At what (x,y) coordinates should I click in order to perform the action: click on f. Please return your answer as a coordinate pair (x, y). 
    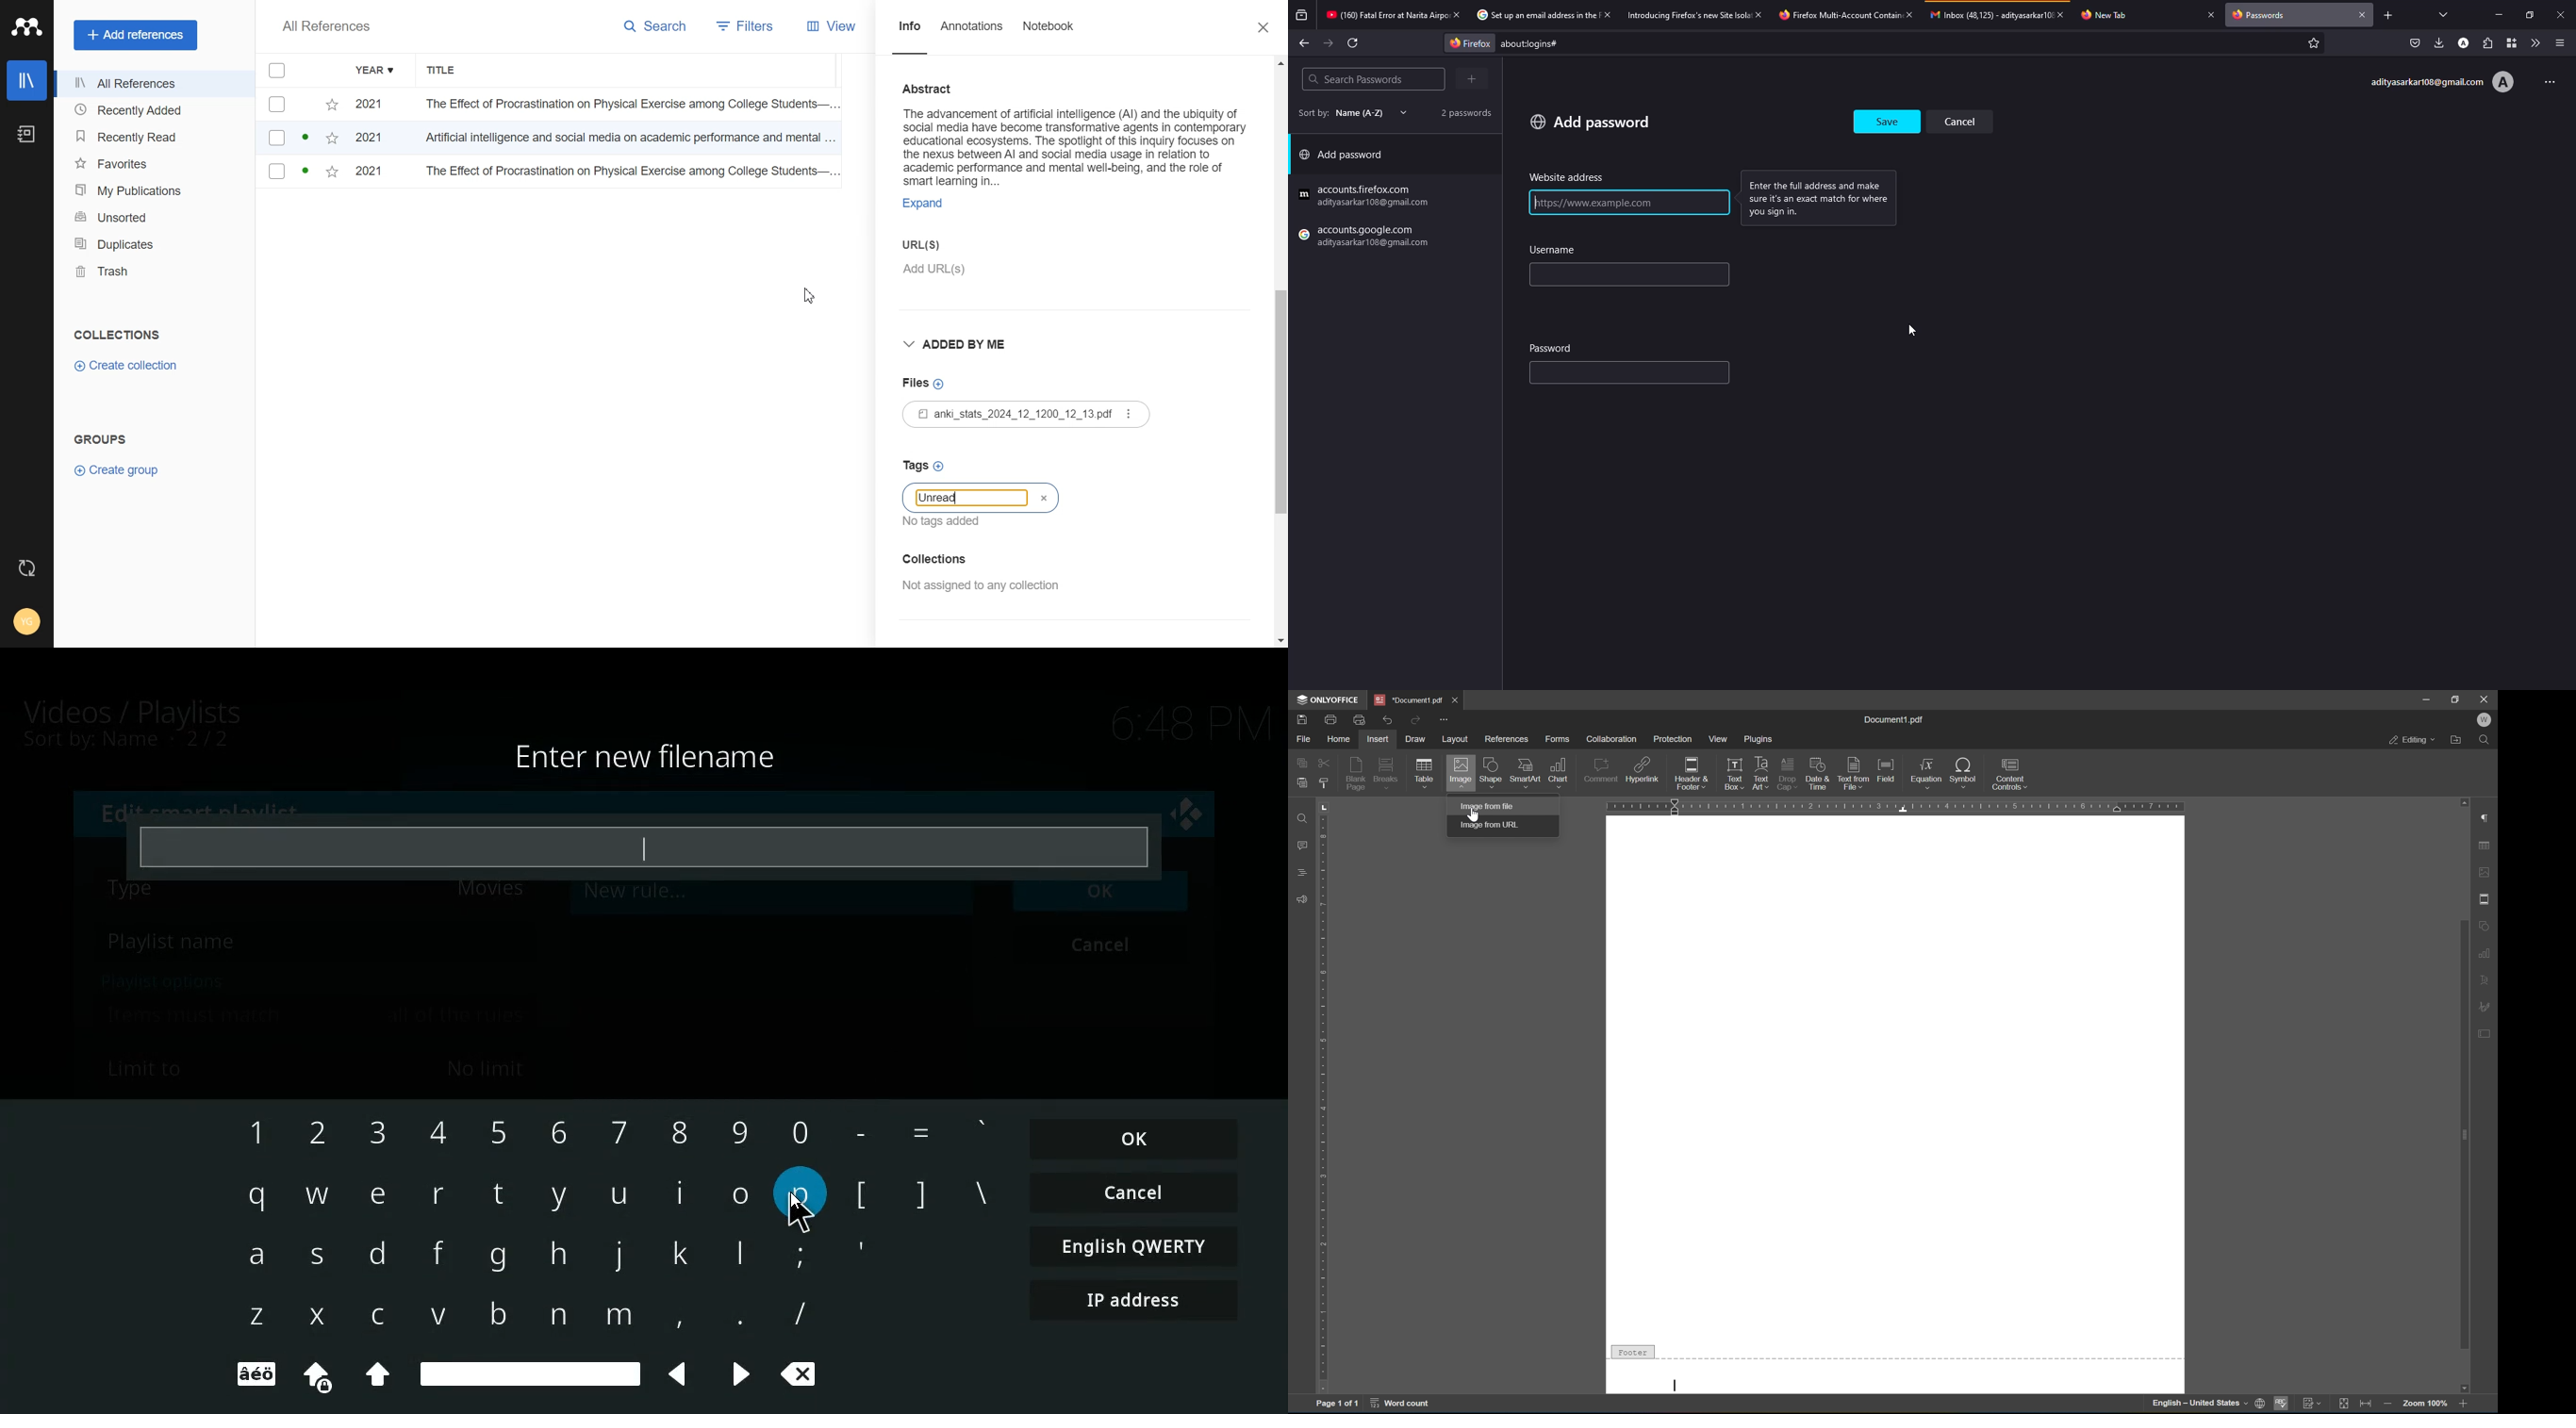
    Looking at the image, I should click on (431, 1256).